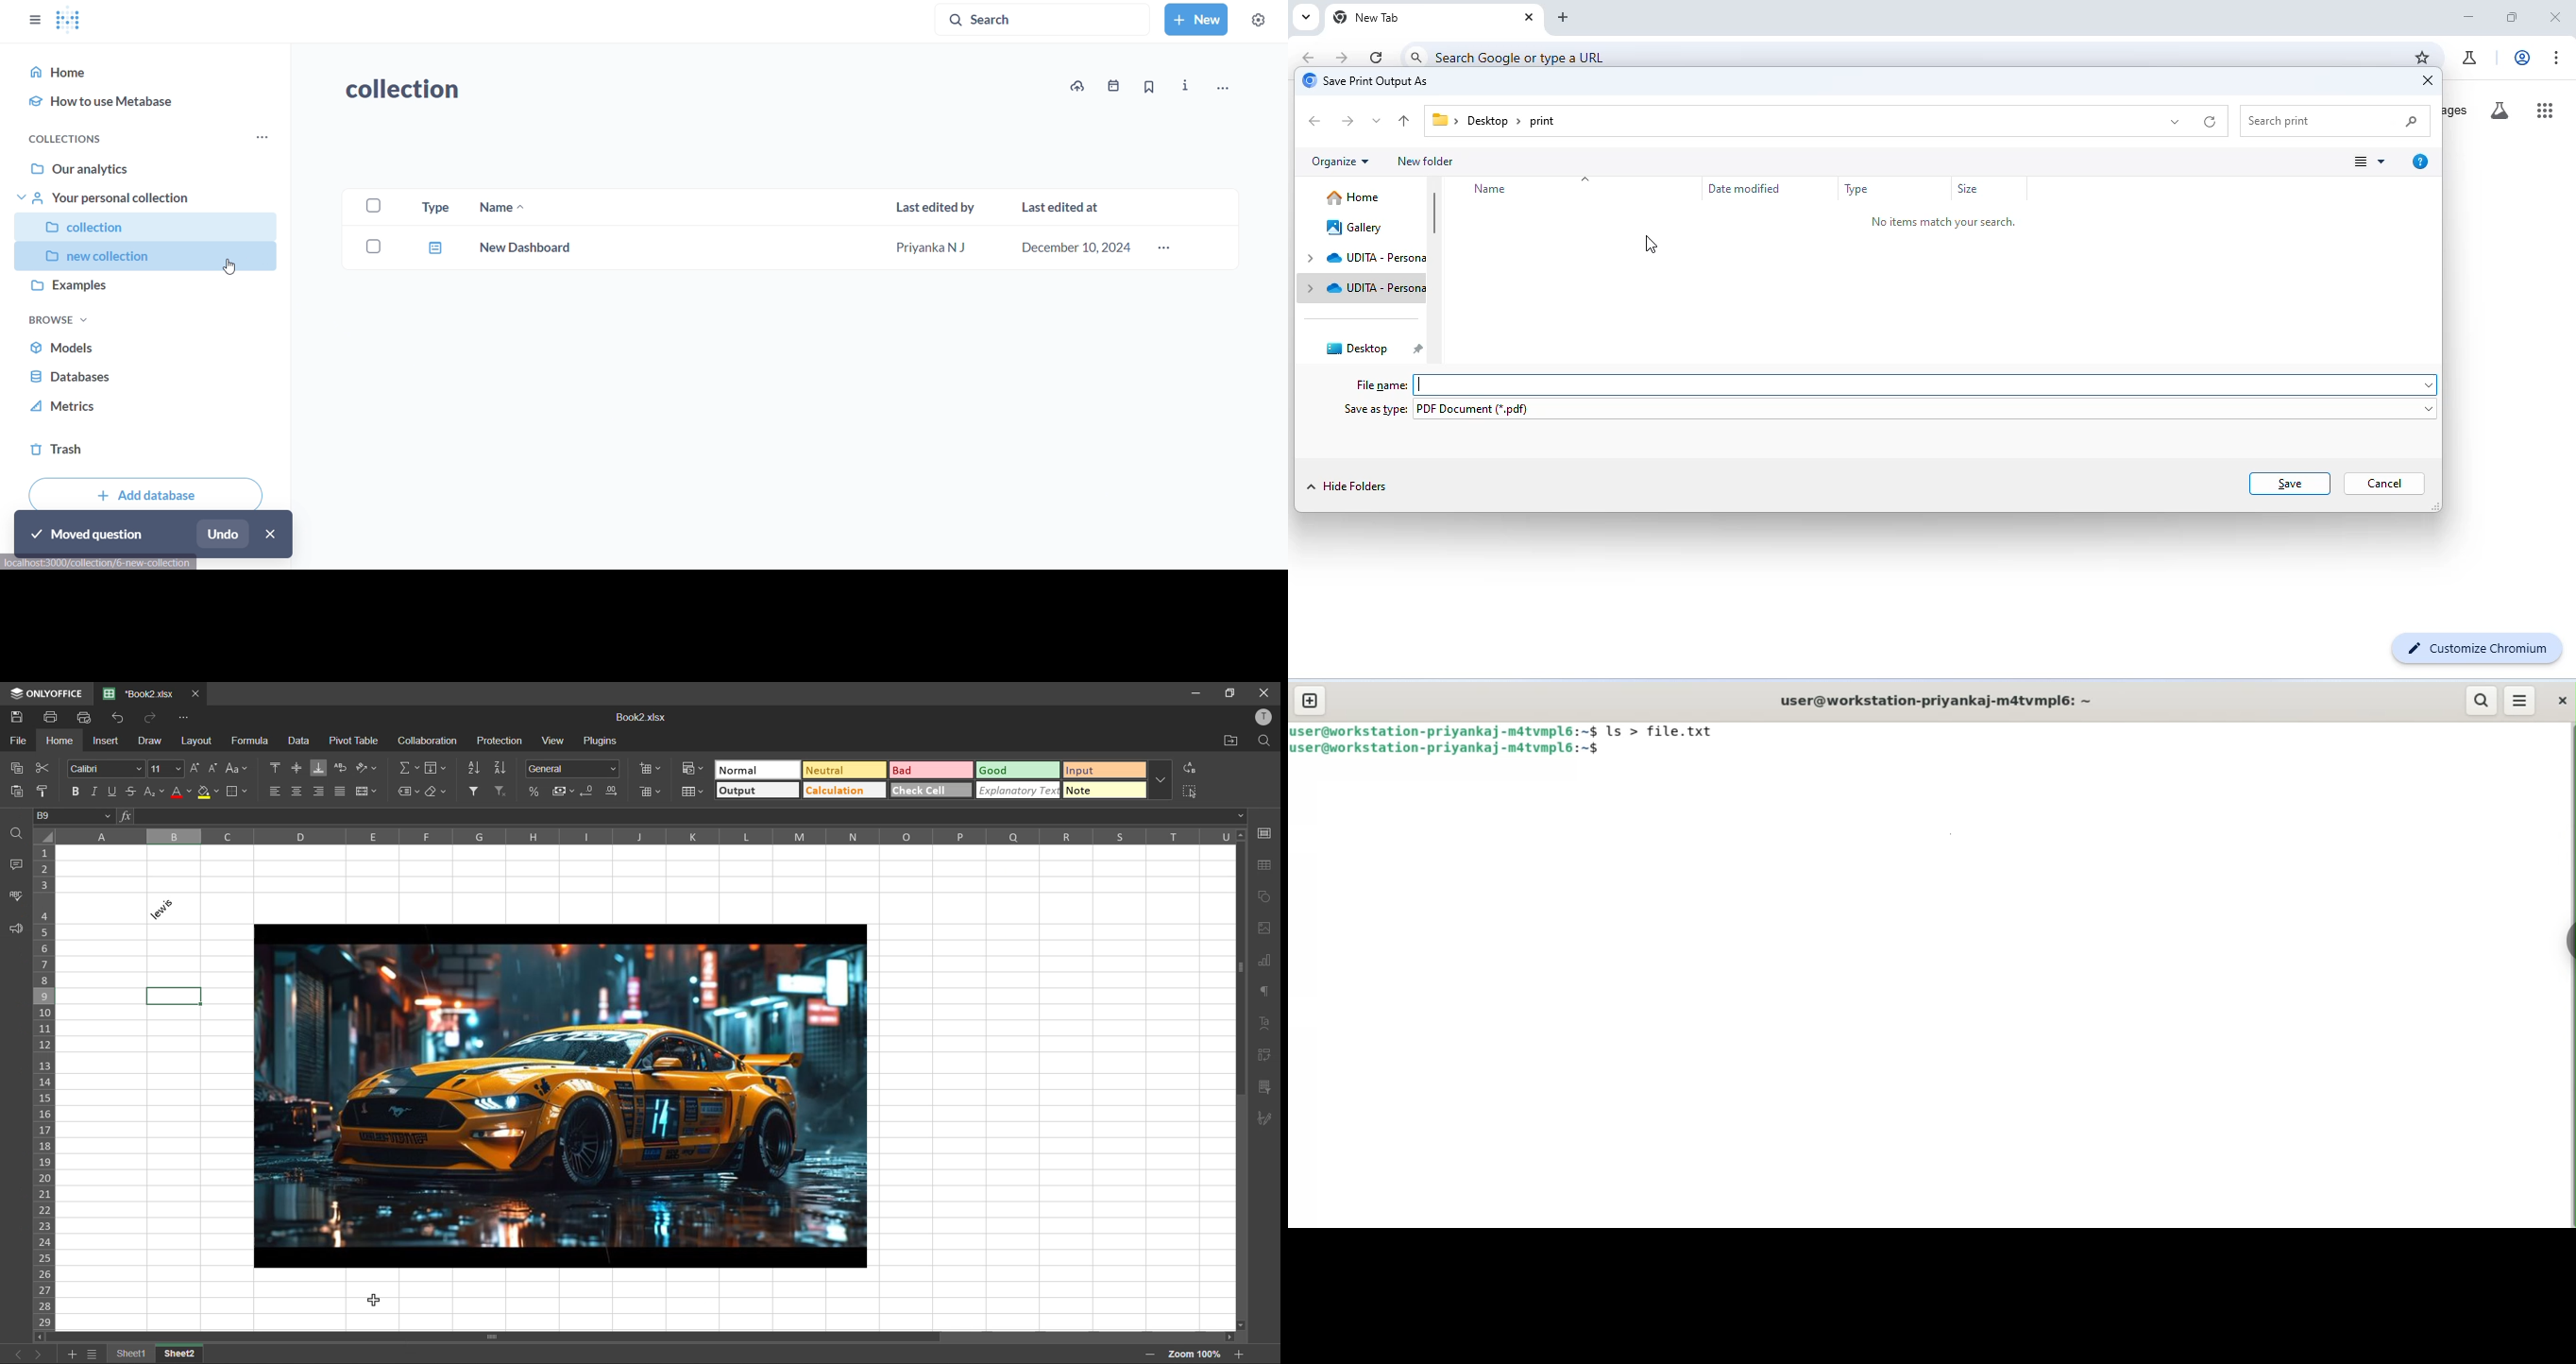 The height and width of the screenshot is (1372, 2576). What do you see at coordinates (1316, 122) in the screenshot?
I see `back` at bounding box center [1316, 122].